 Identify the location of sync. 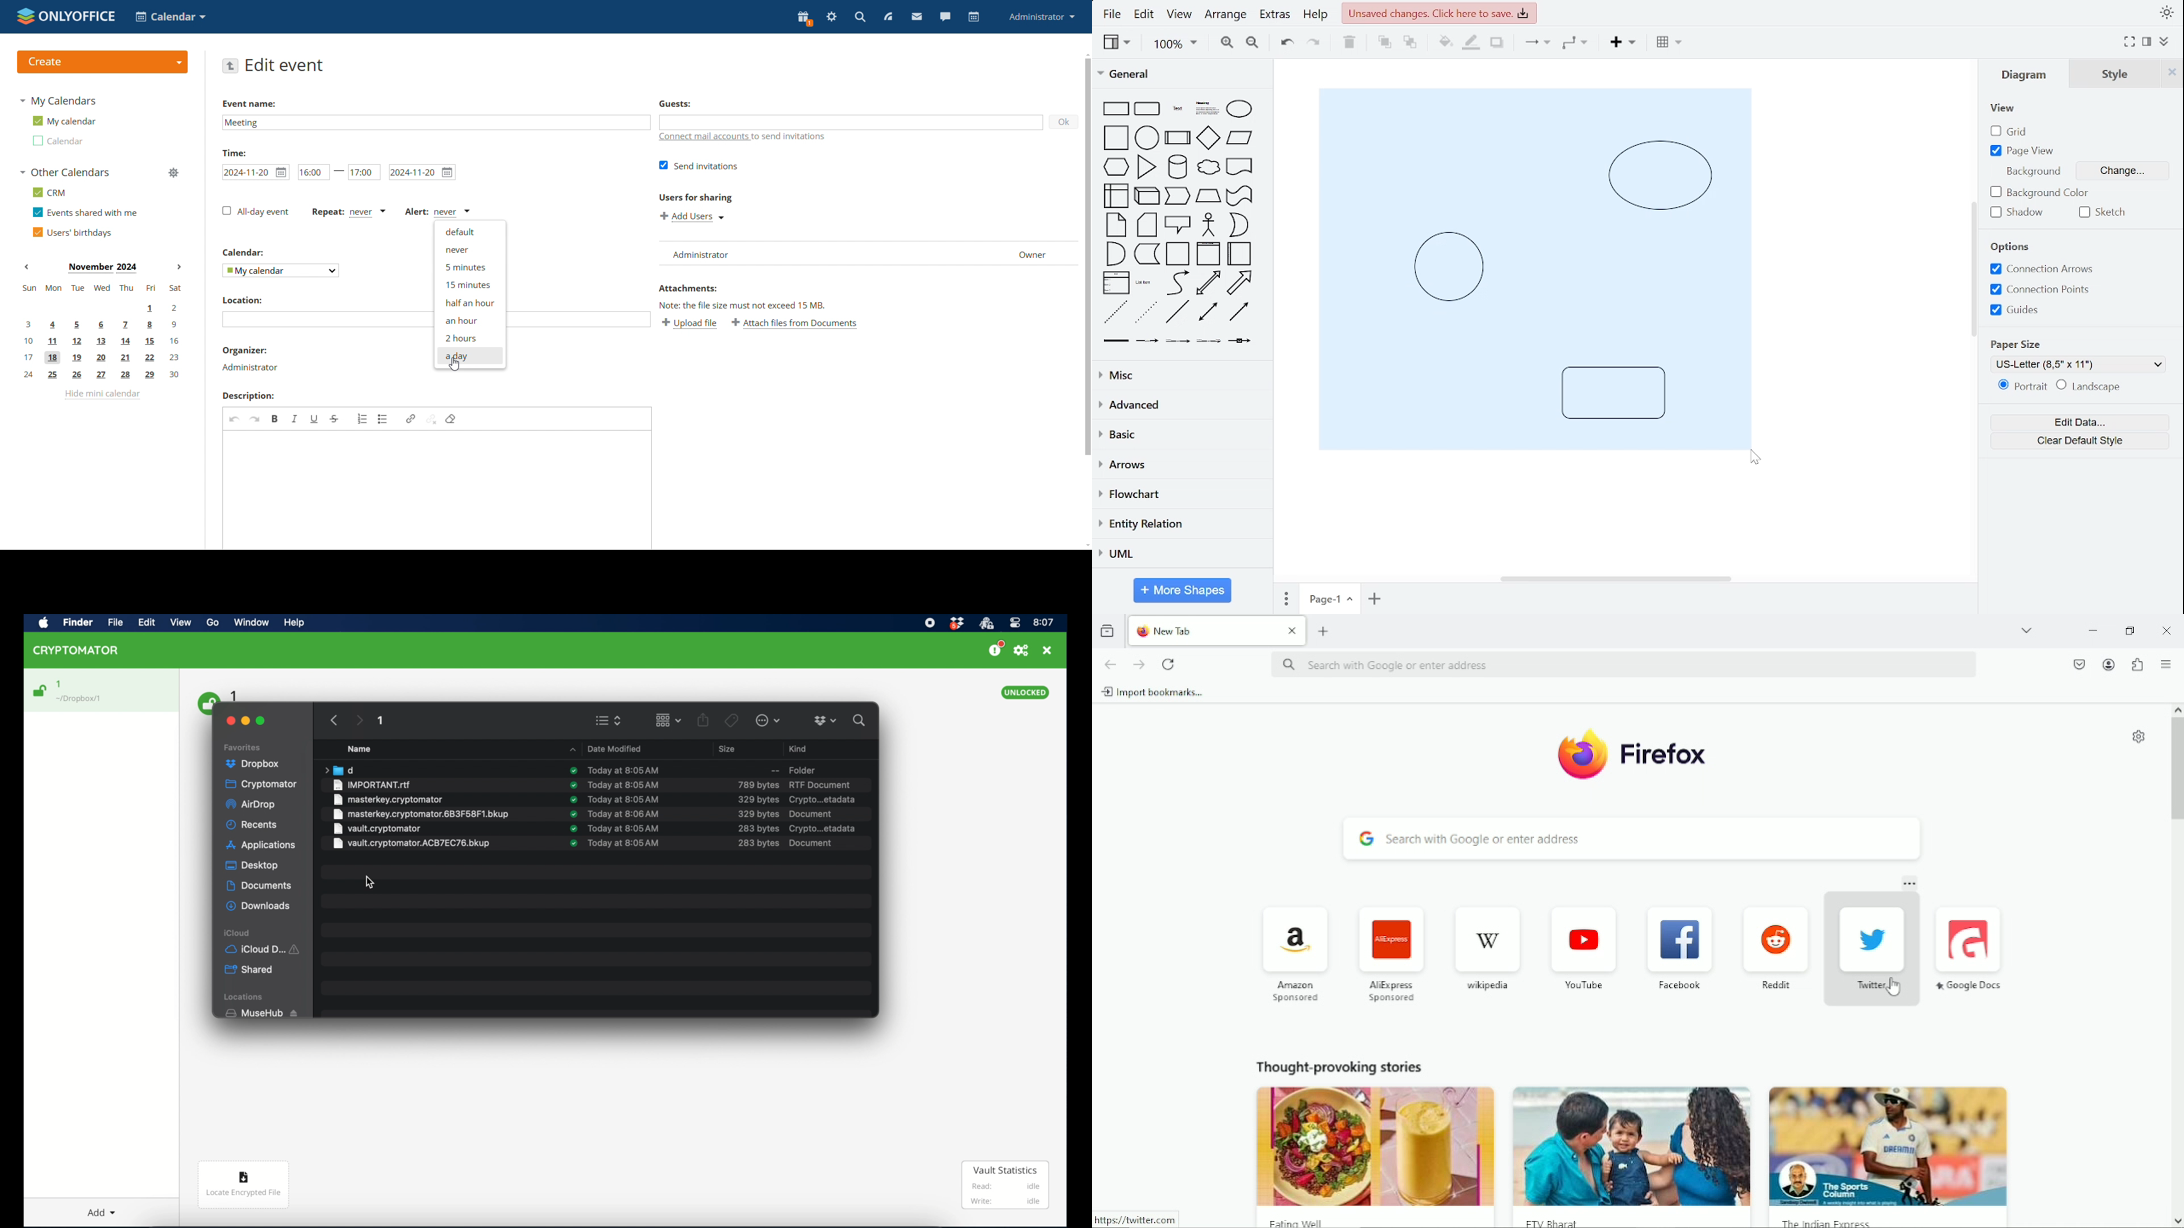
(574, 828).